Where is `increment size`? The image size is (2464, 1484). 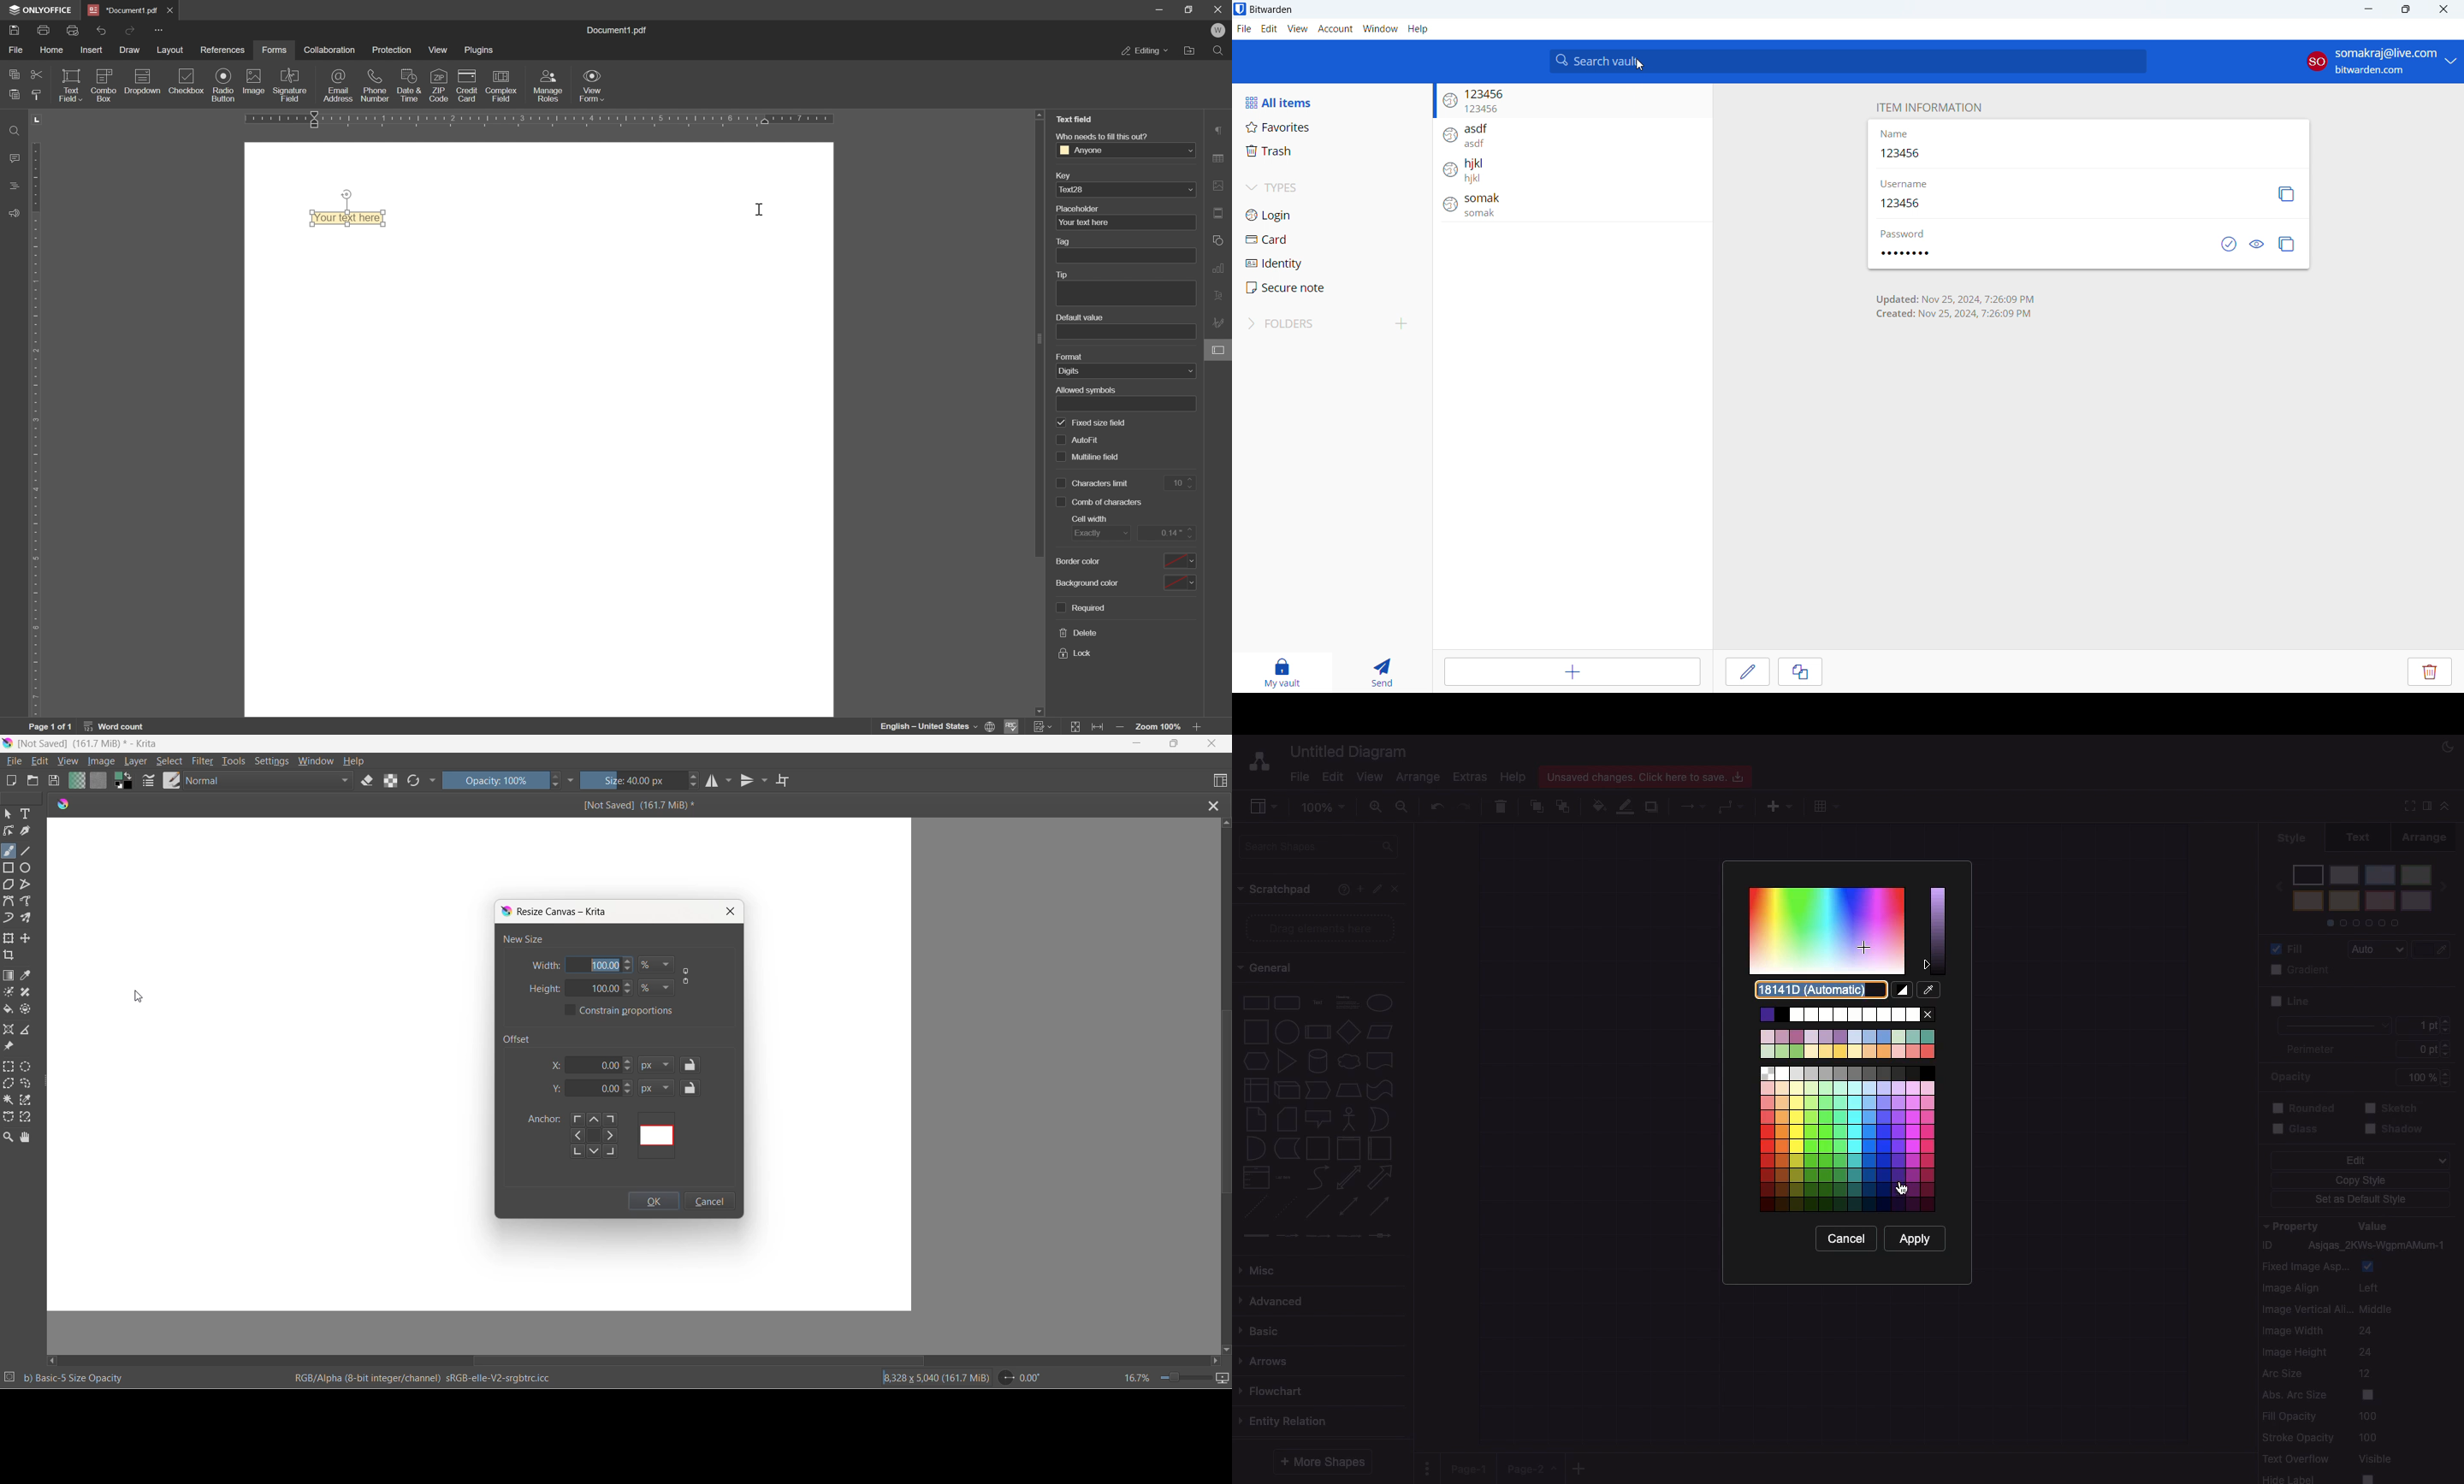 increment size is located at coordinates (695, 775).